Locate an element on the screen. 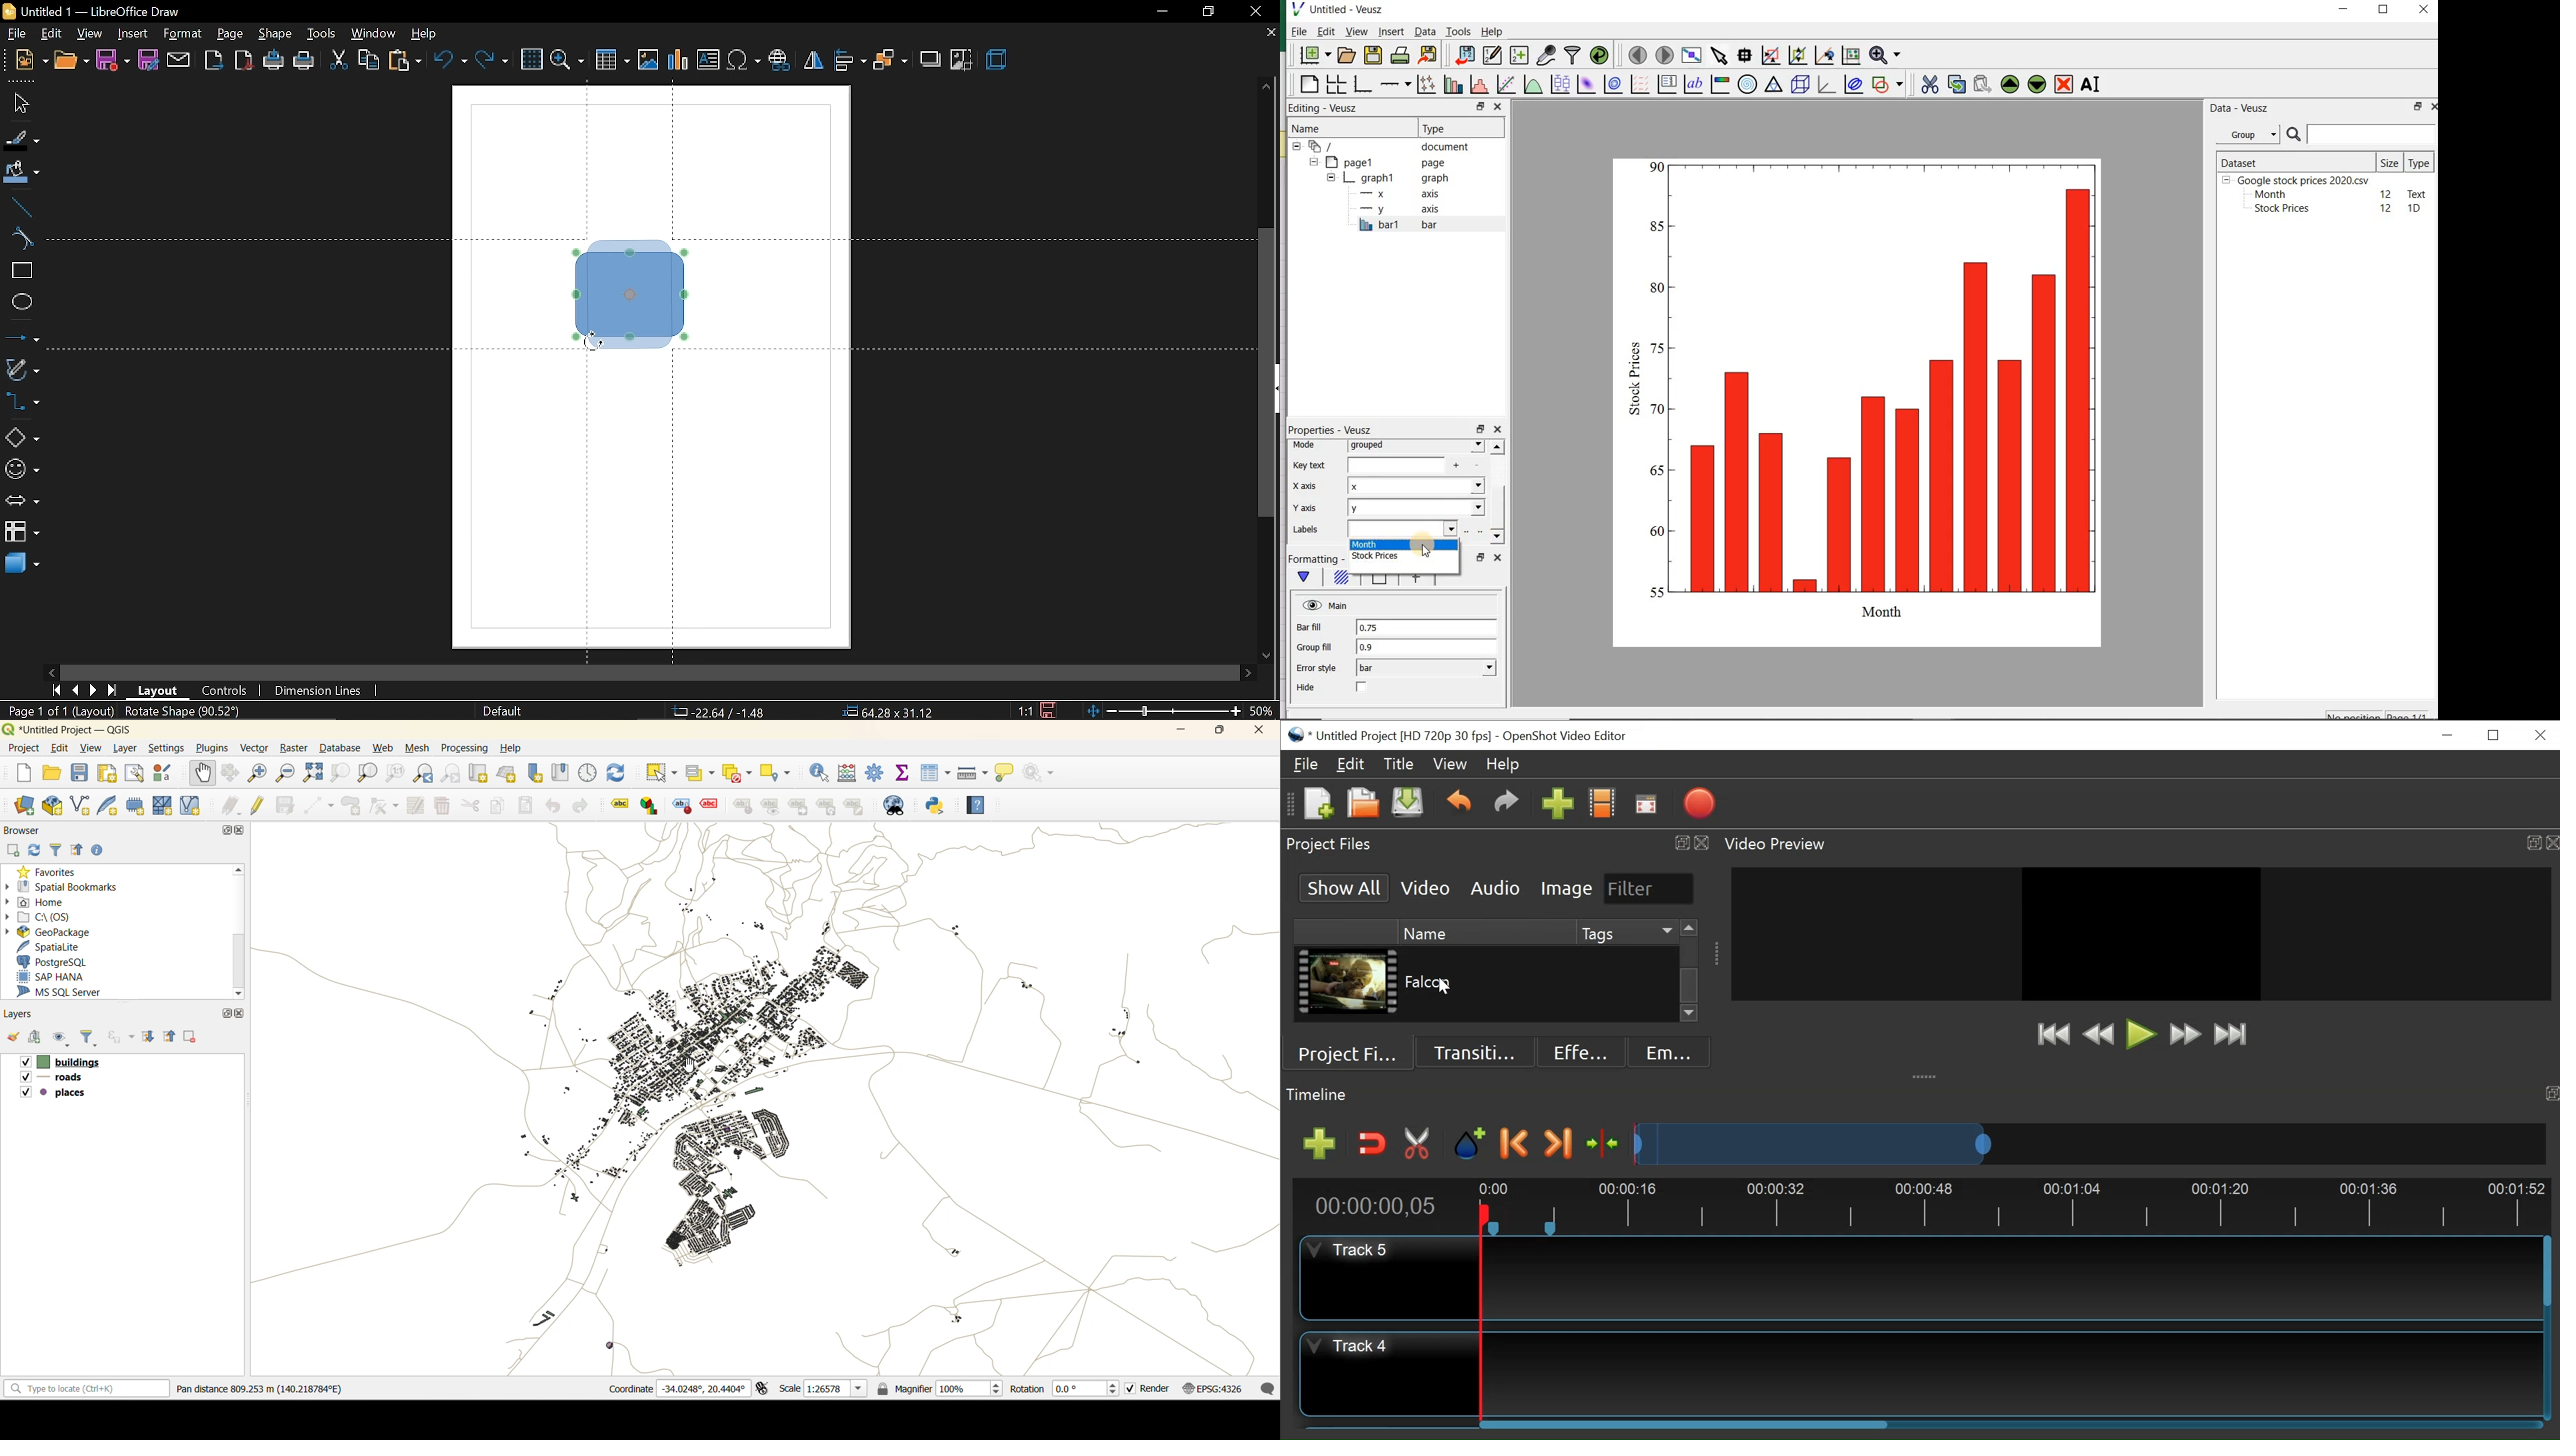  insert symbol is located at coordinates (745, 62).